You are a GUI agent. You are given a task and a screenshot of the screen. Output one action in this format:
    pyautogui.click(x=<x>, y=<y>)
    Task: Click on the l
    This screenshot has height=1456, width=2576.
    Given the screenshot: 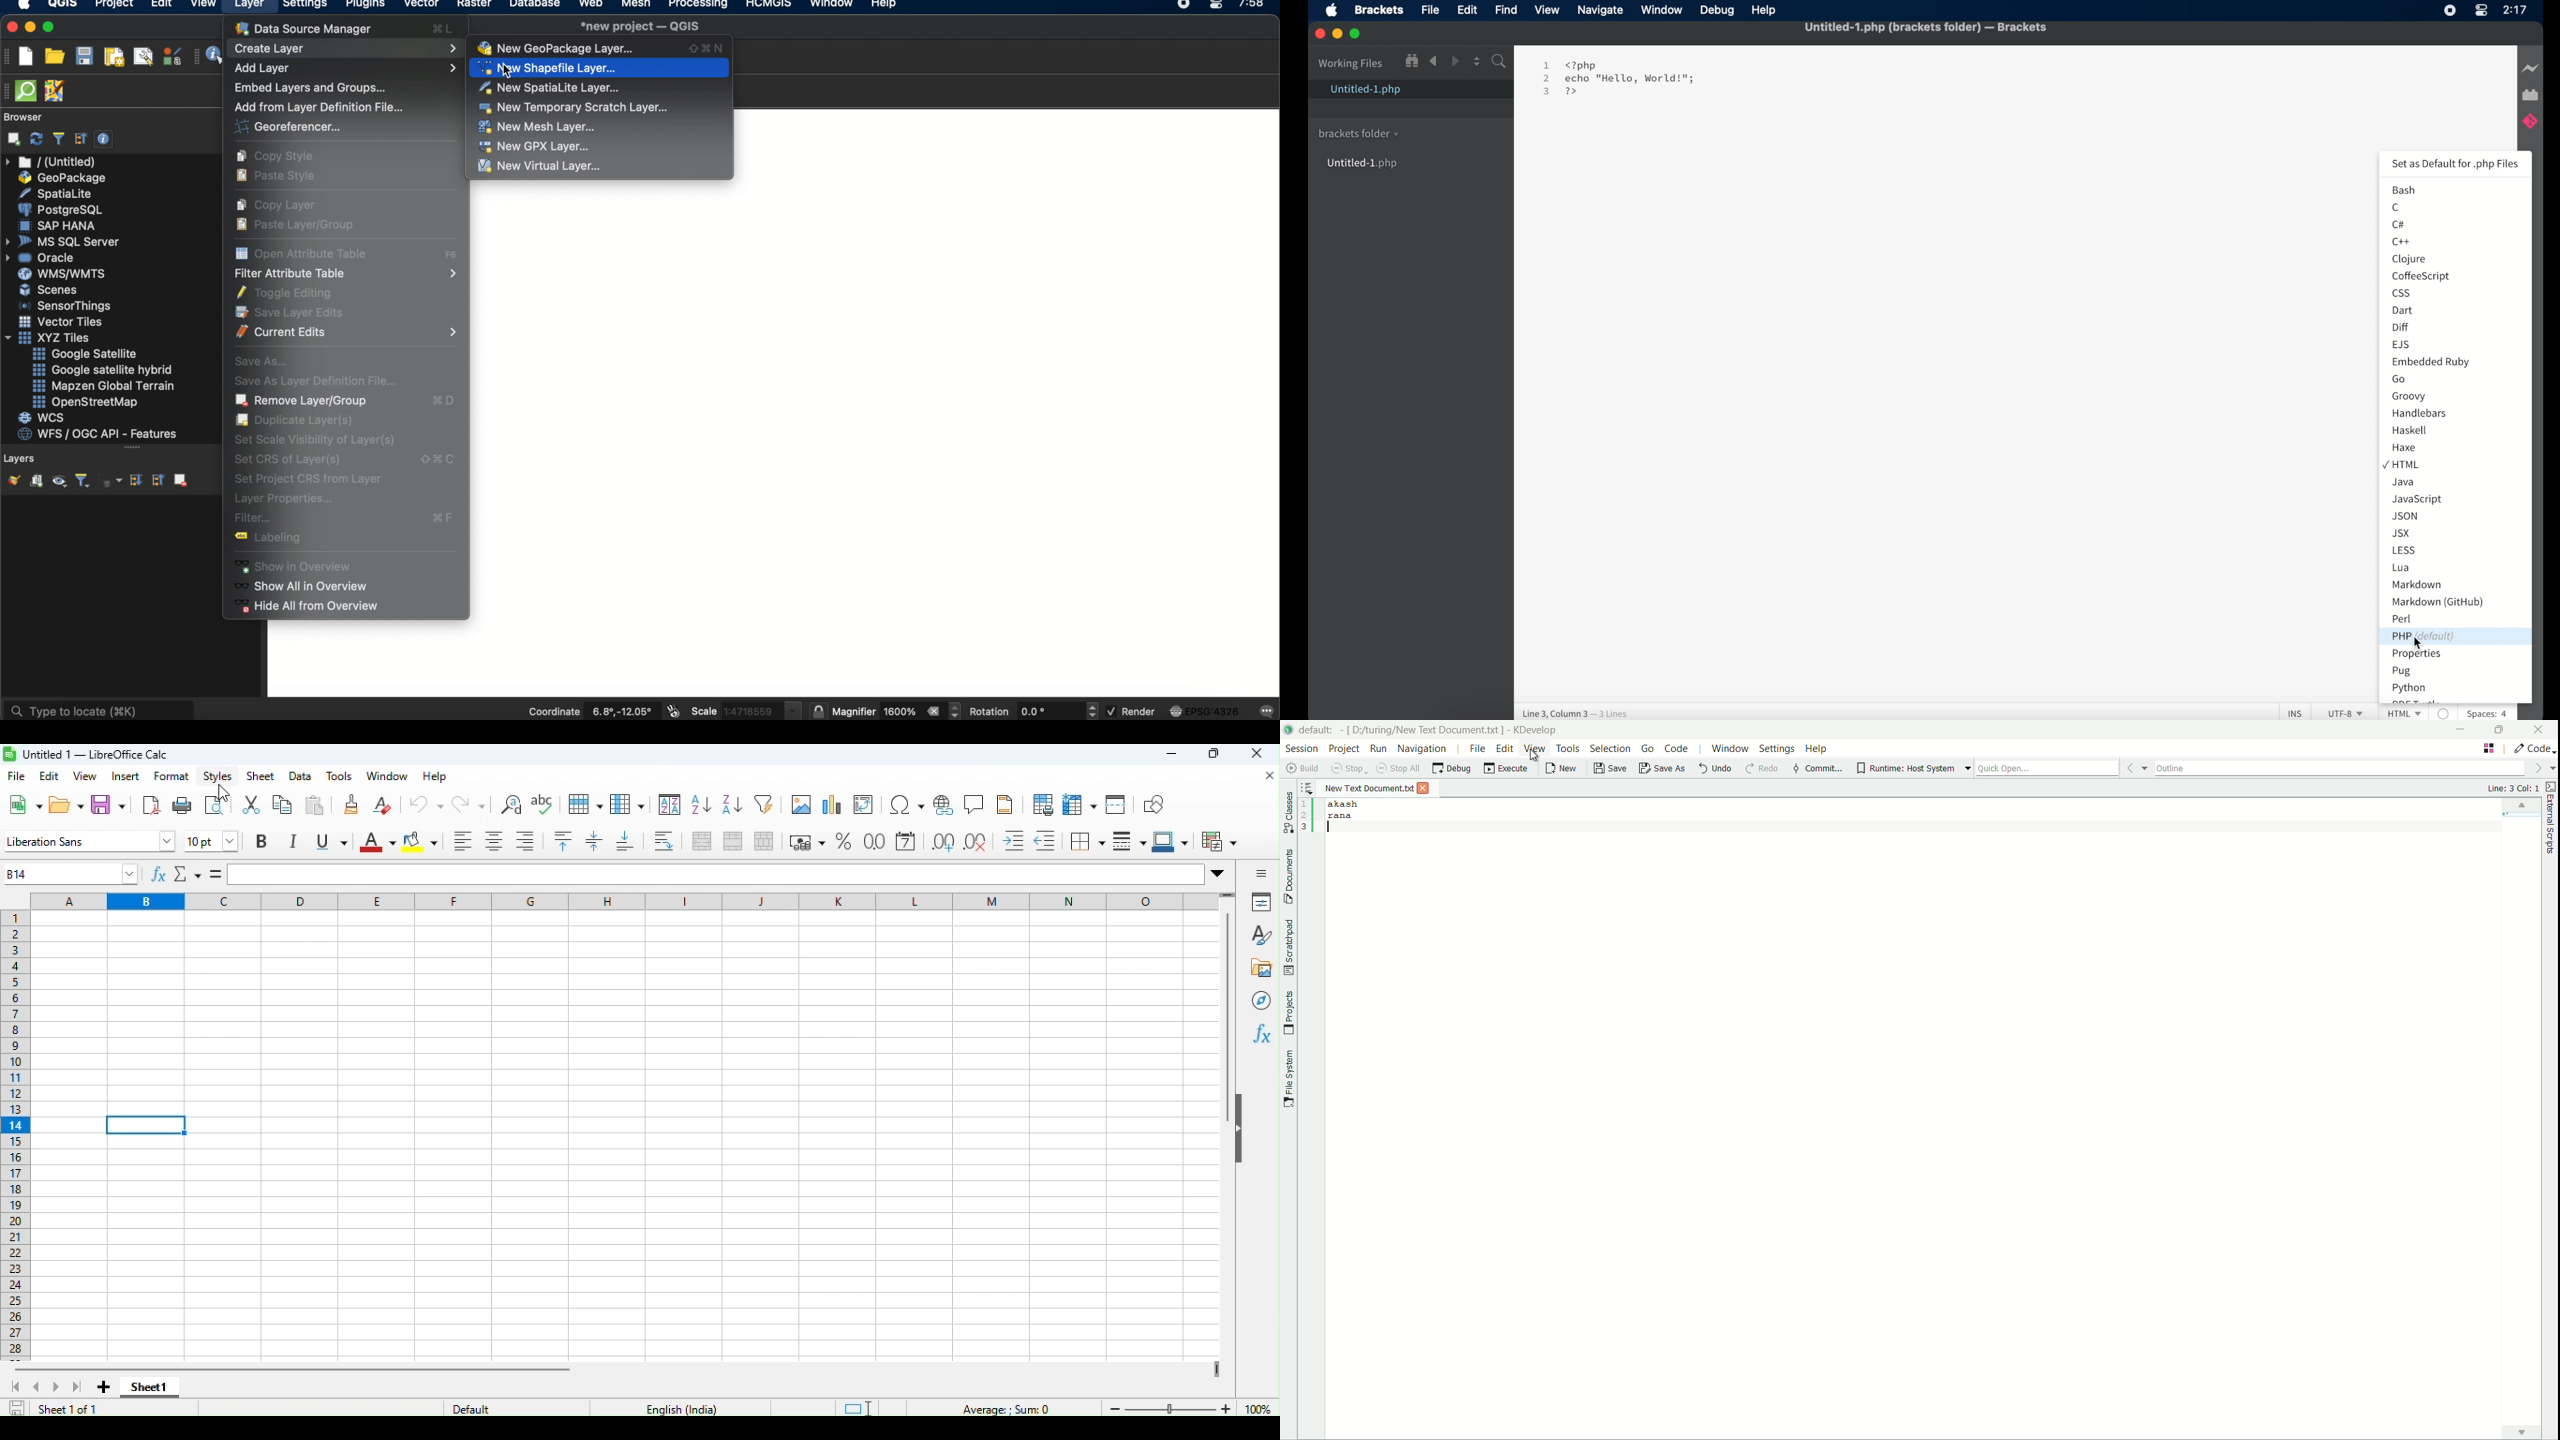 What is the action you would take?
    pyautogui.click(x=917, y=902)
    